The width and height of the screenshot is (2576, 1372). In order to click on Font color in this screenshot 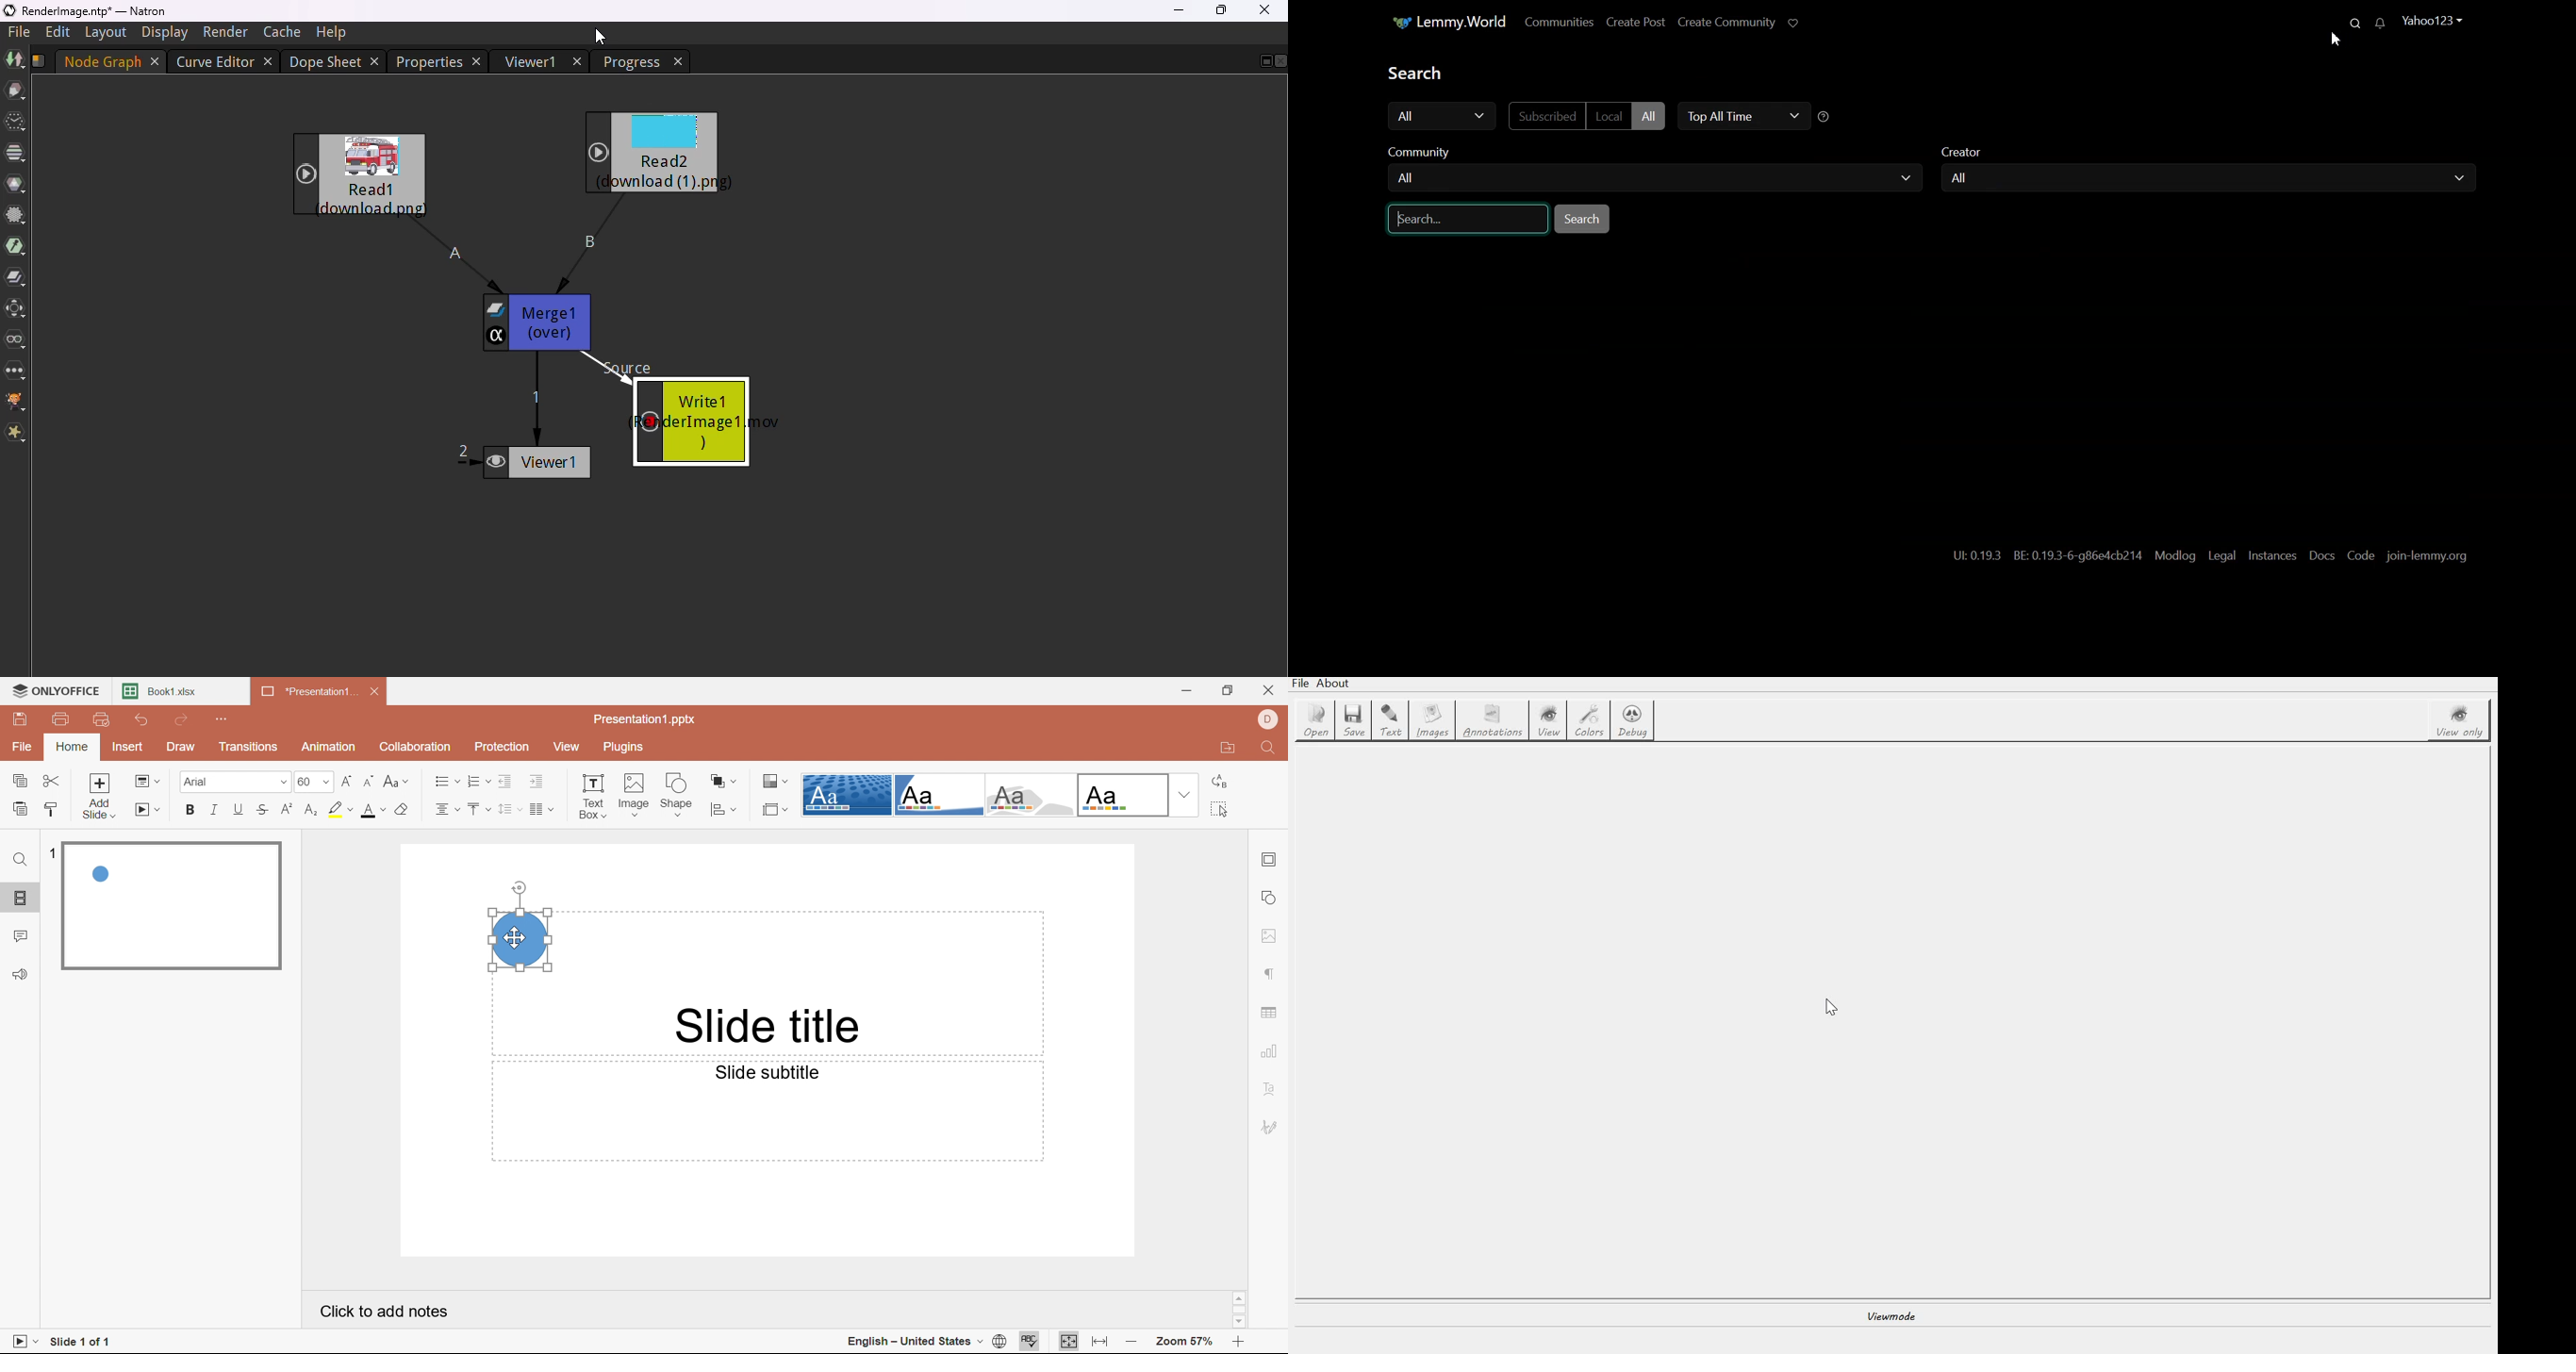, I will do `click(370, 809)`.